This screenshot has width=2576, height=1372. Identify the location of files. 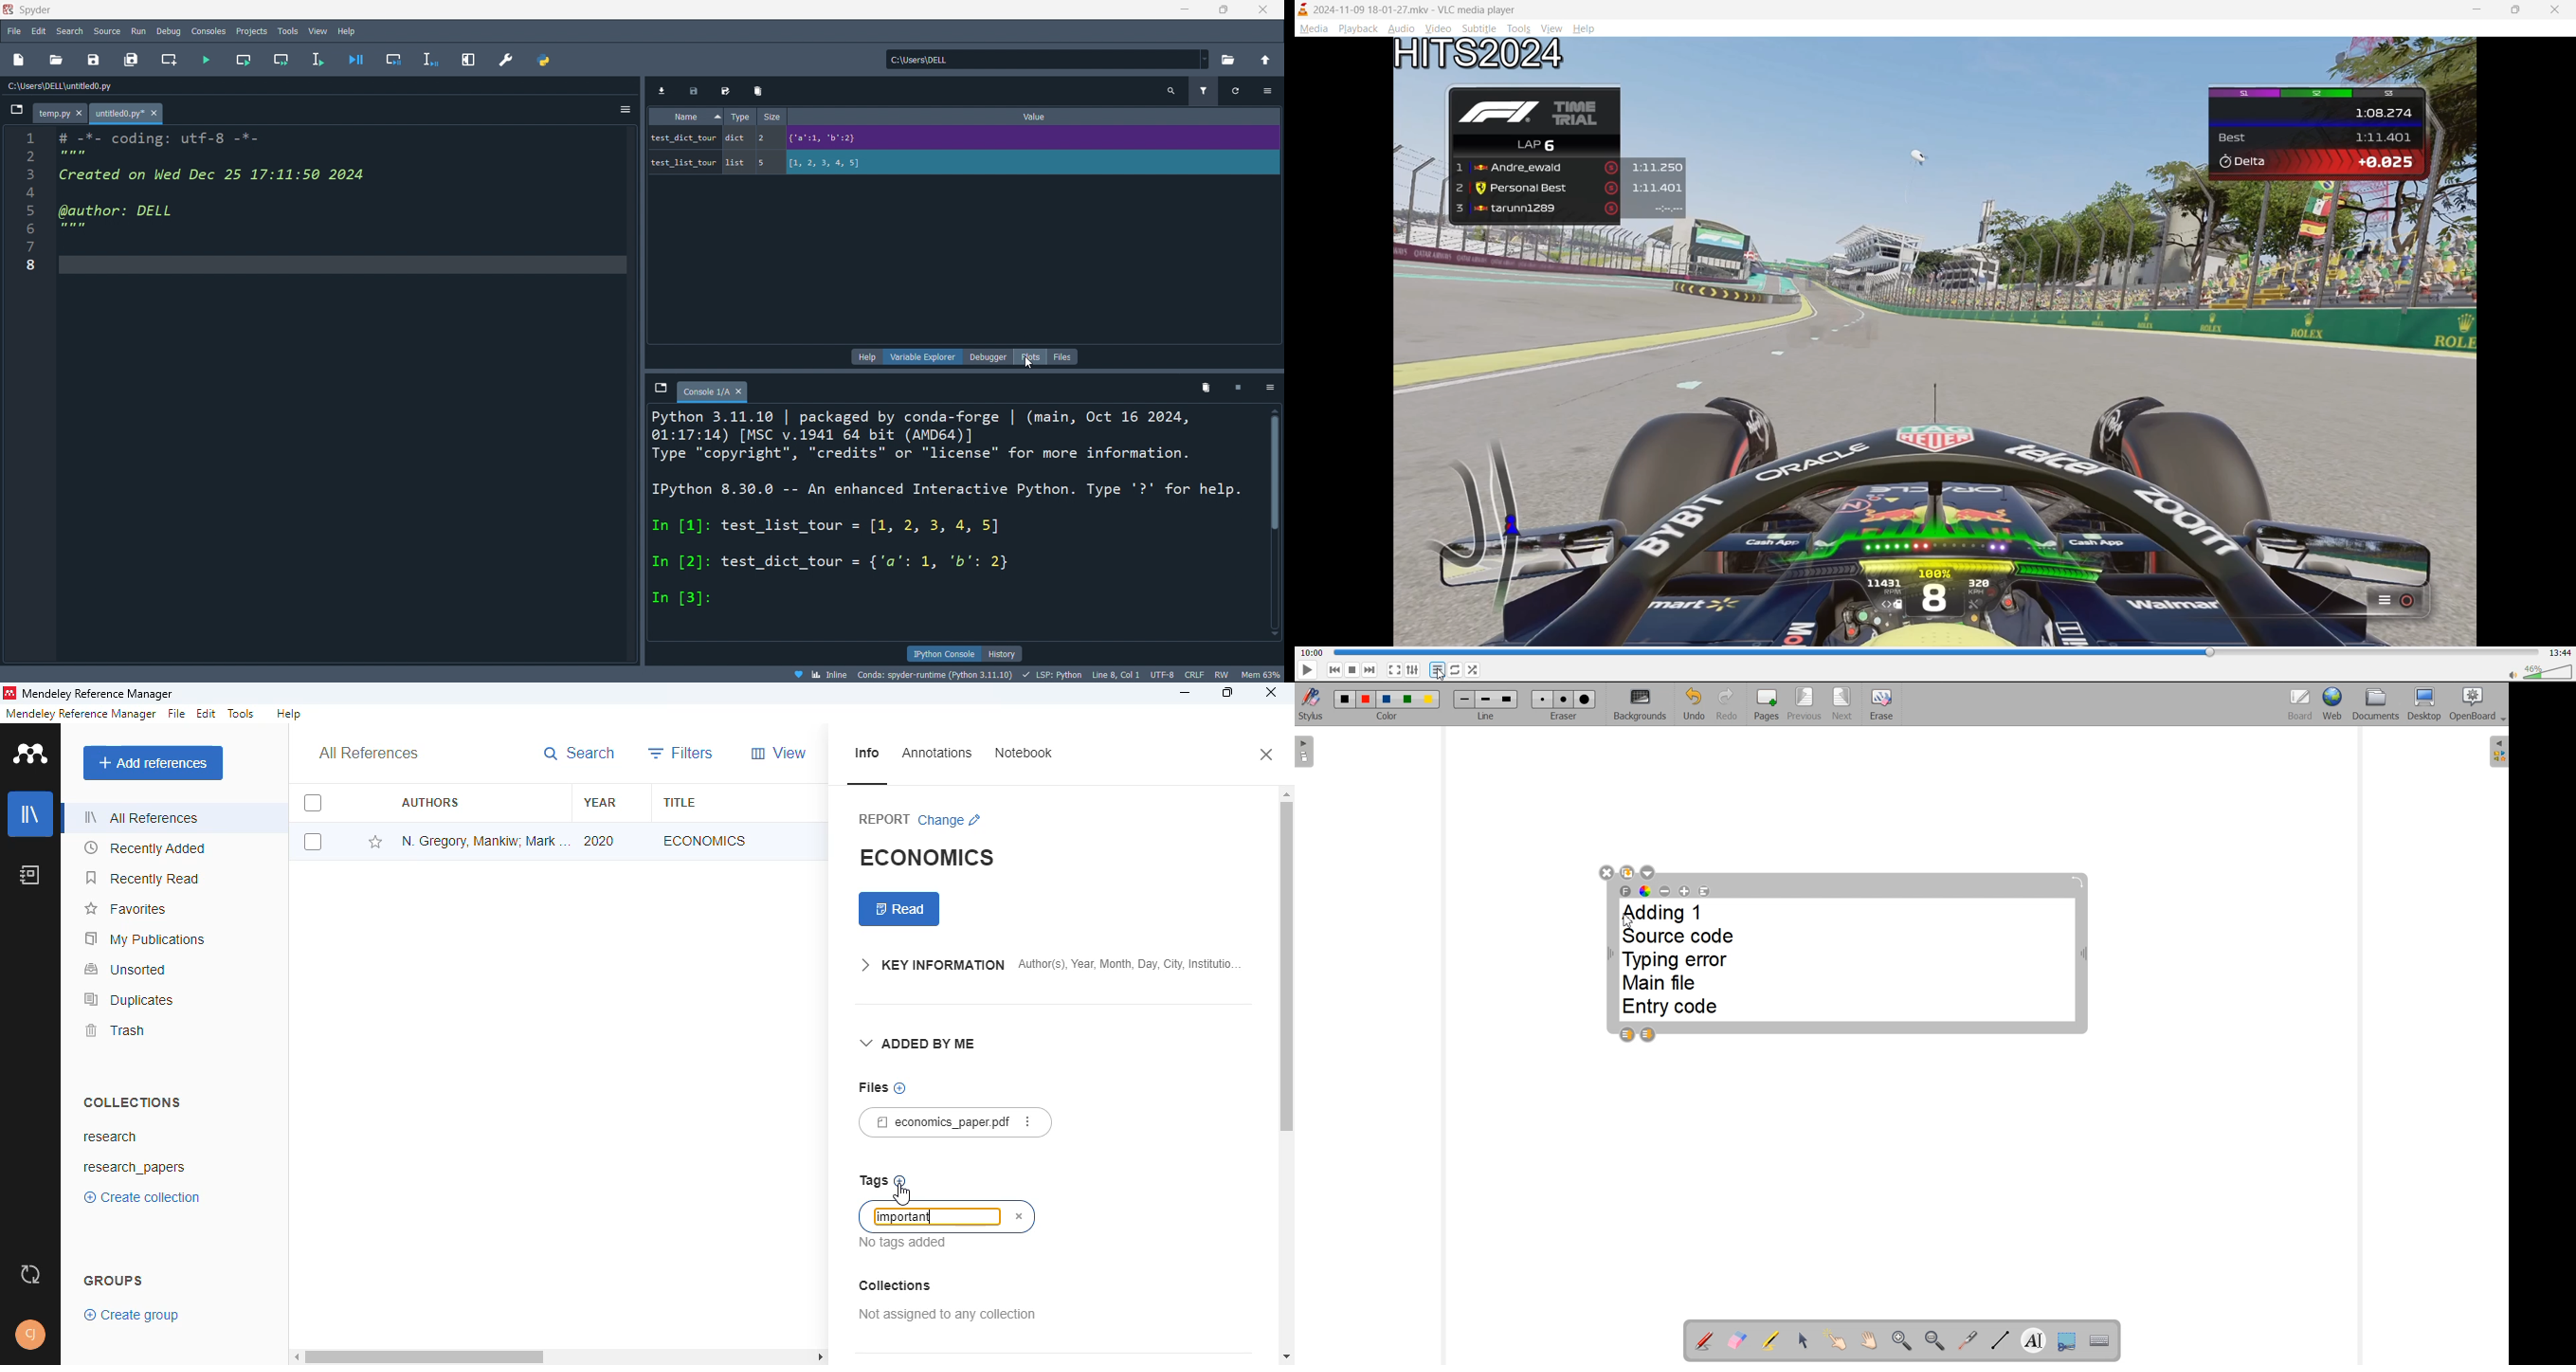
(1062, 356).